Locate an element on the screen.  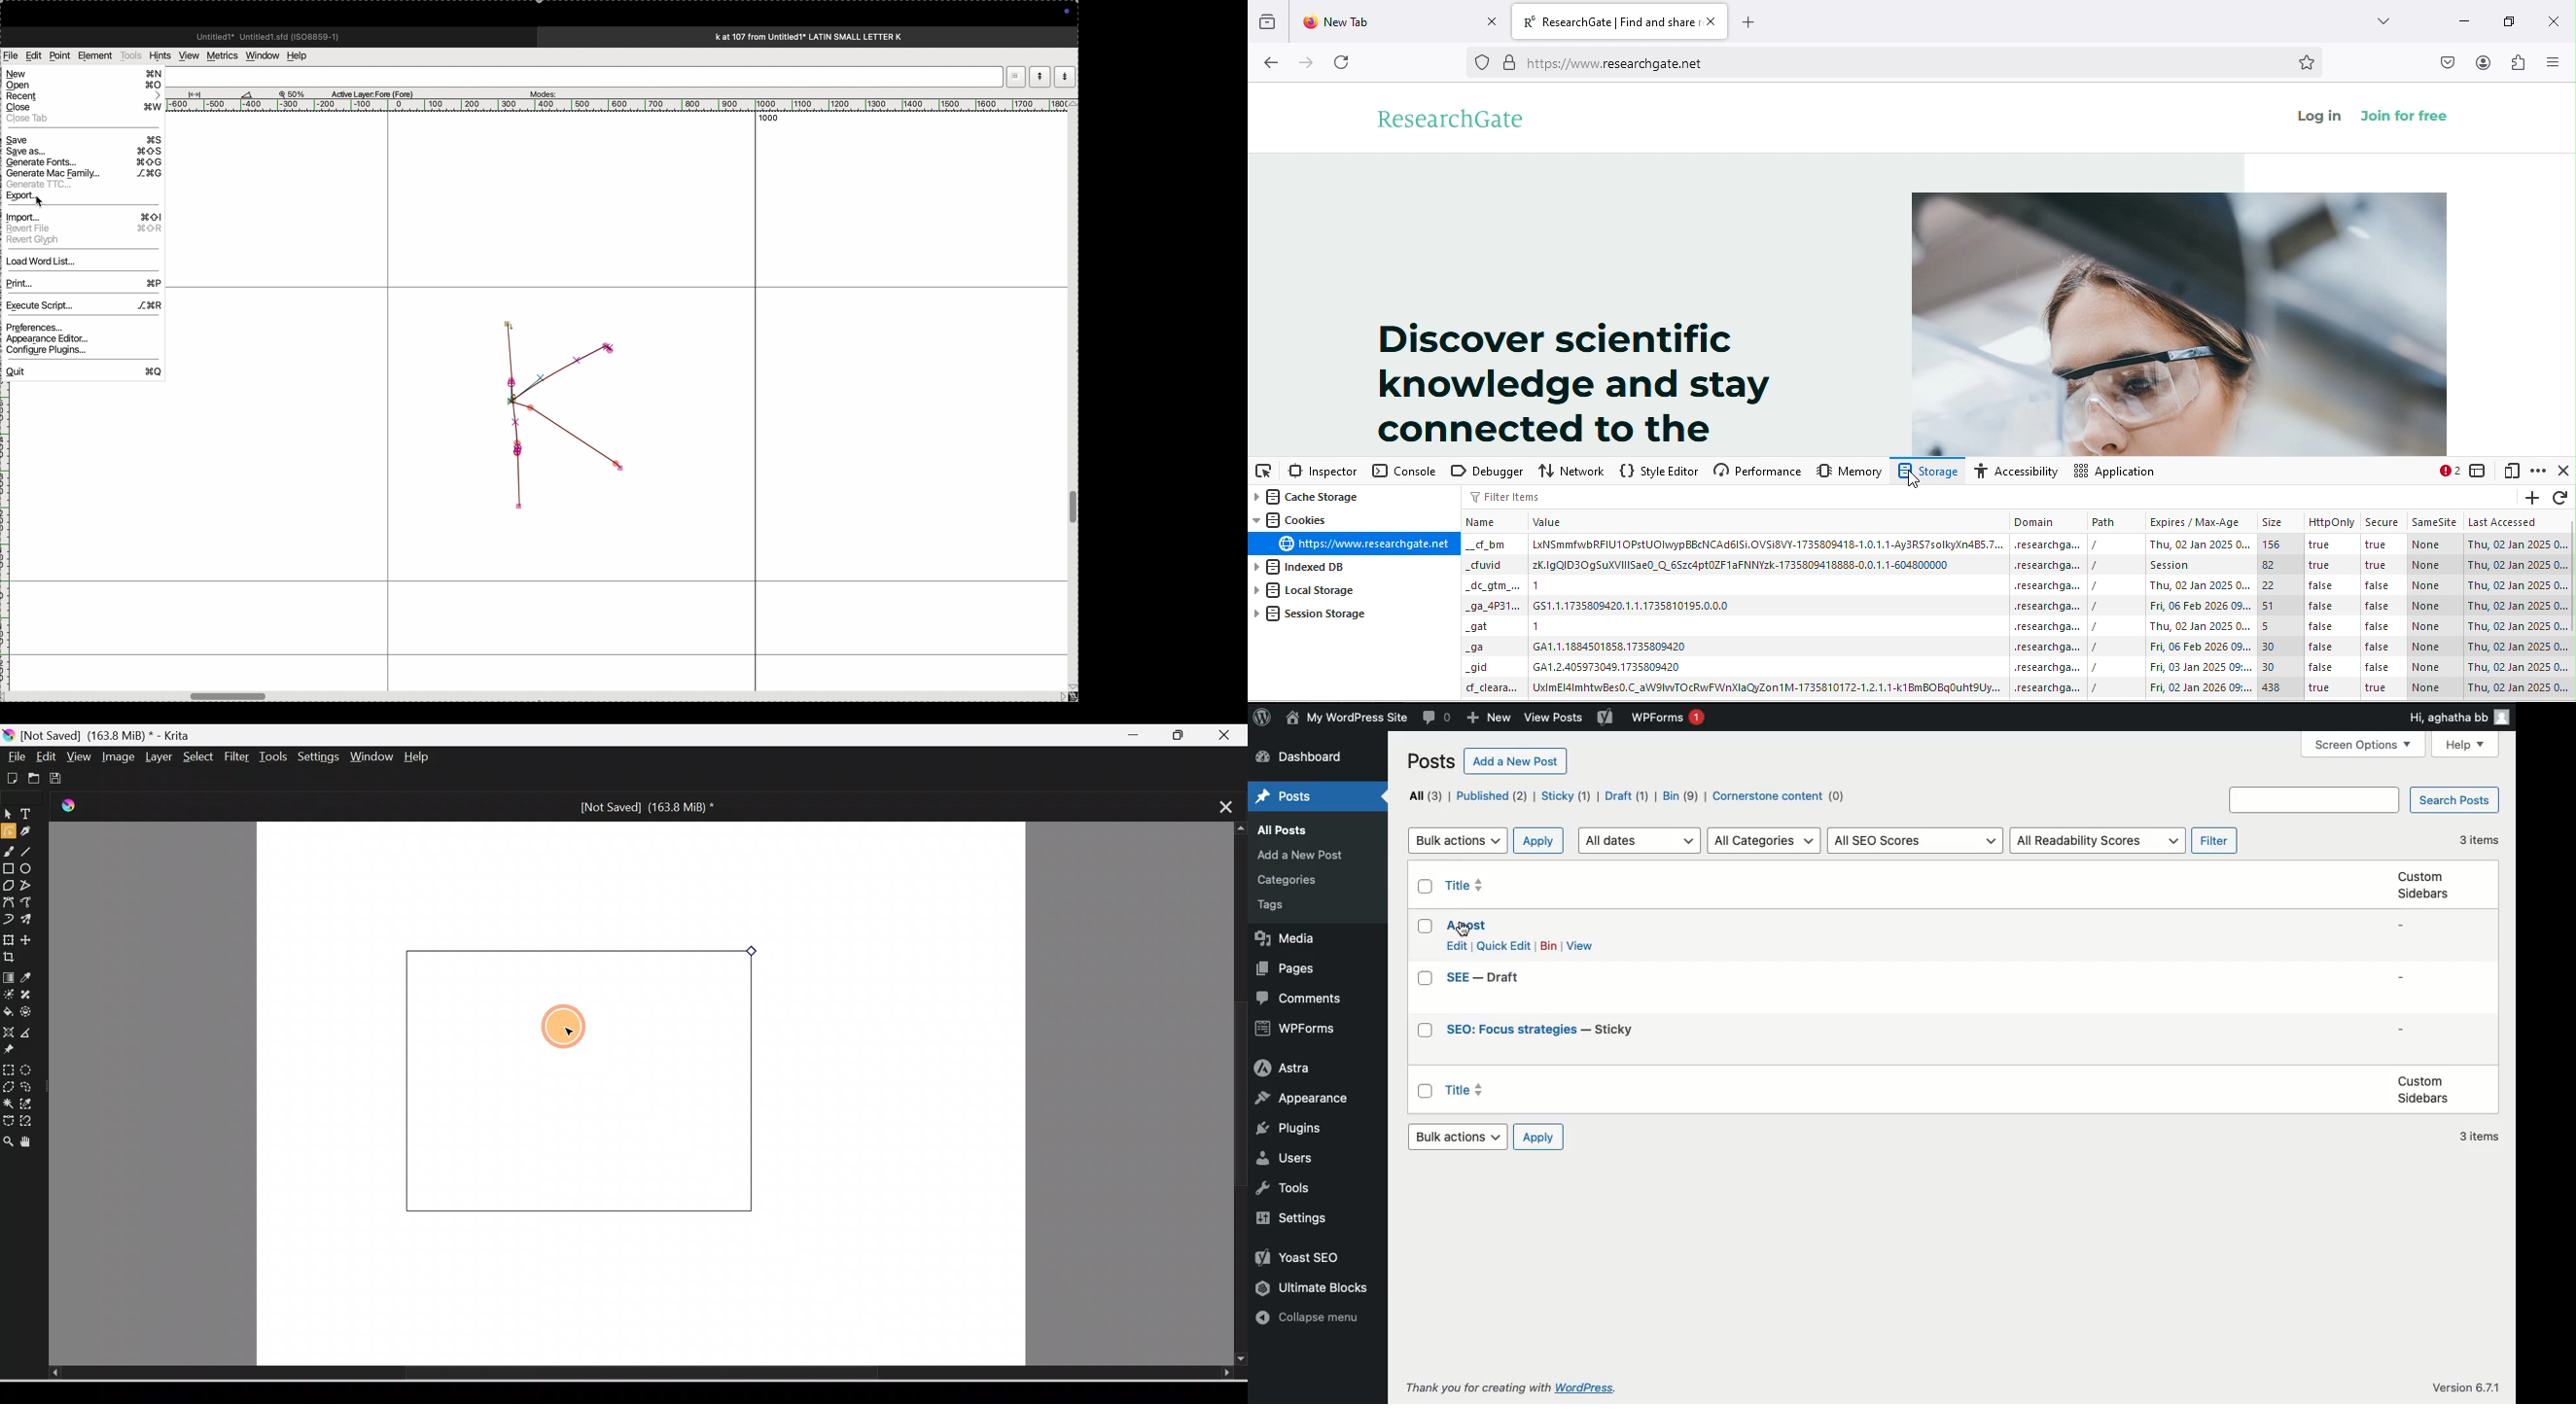
value is located at coordinates (1639, 606).